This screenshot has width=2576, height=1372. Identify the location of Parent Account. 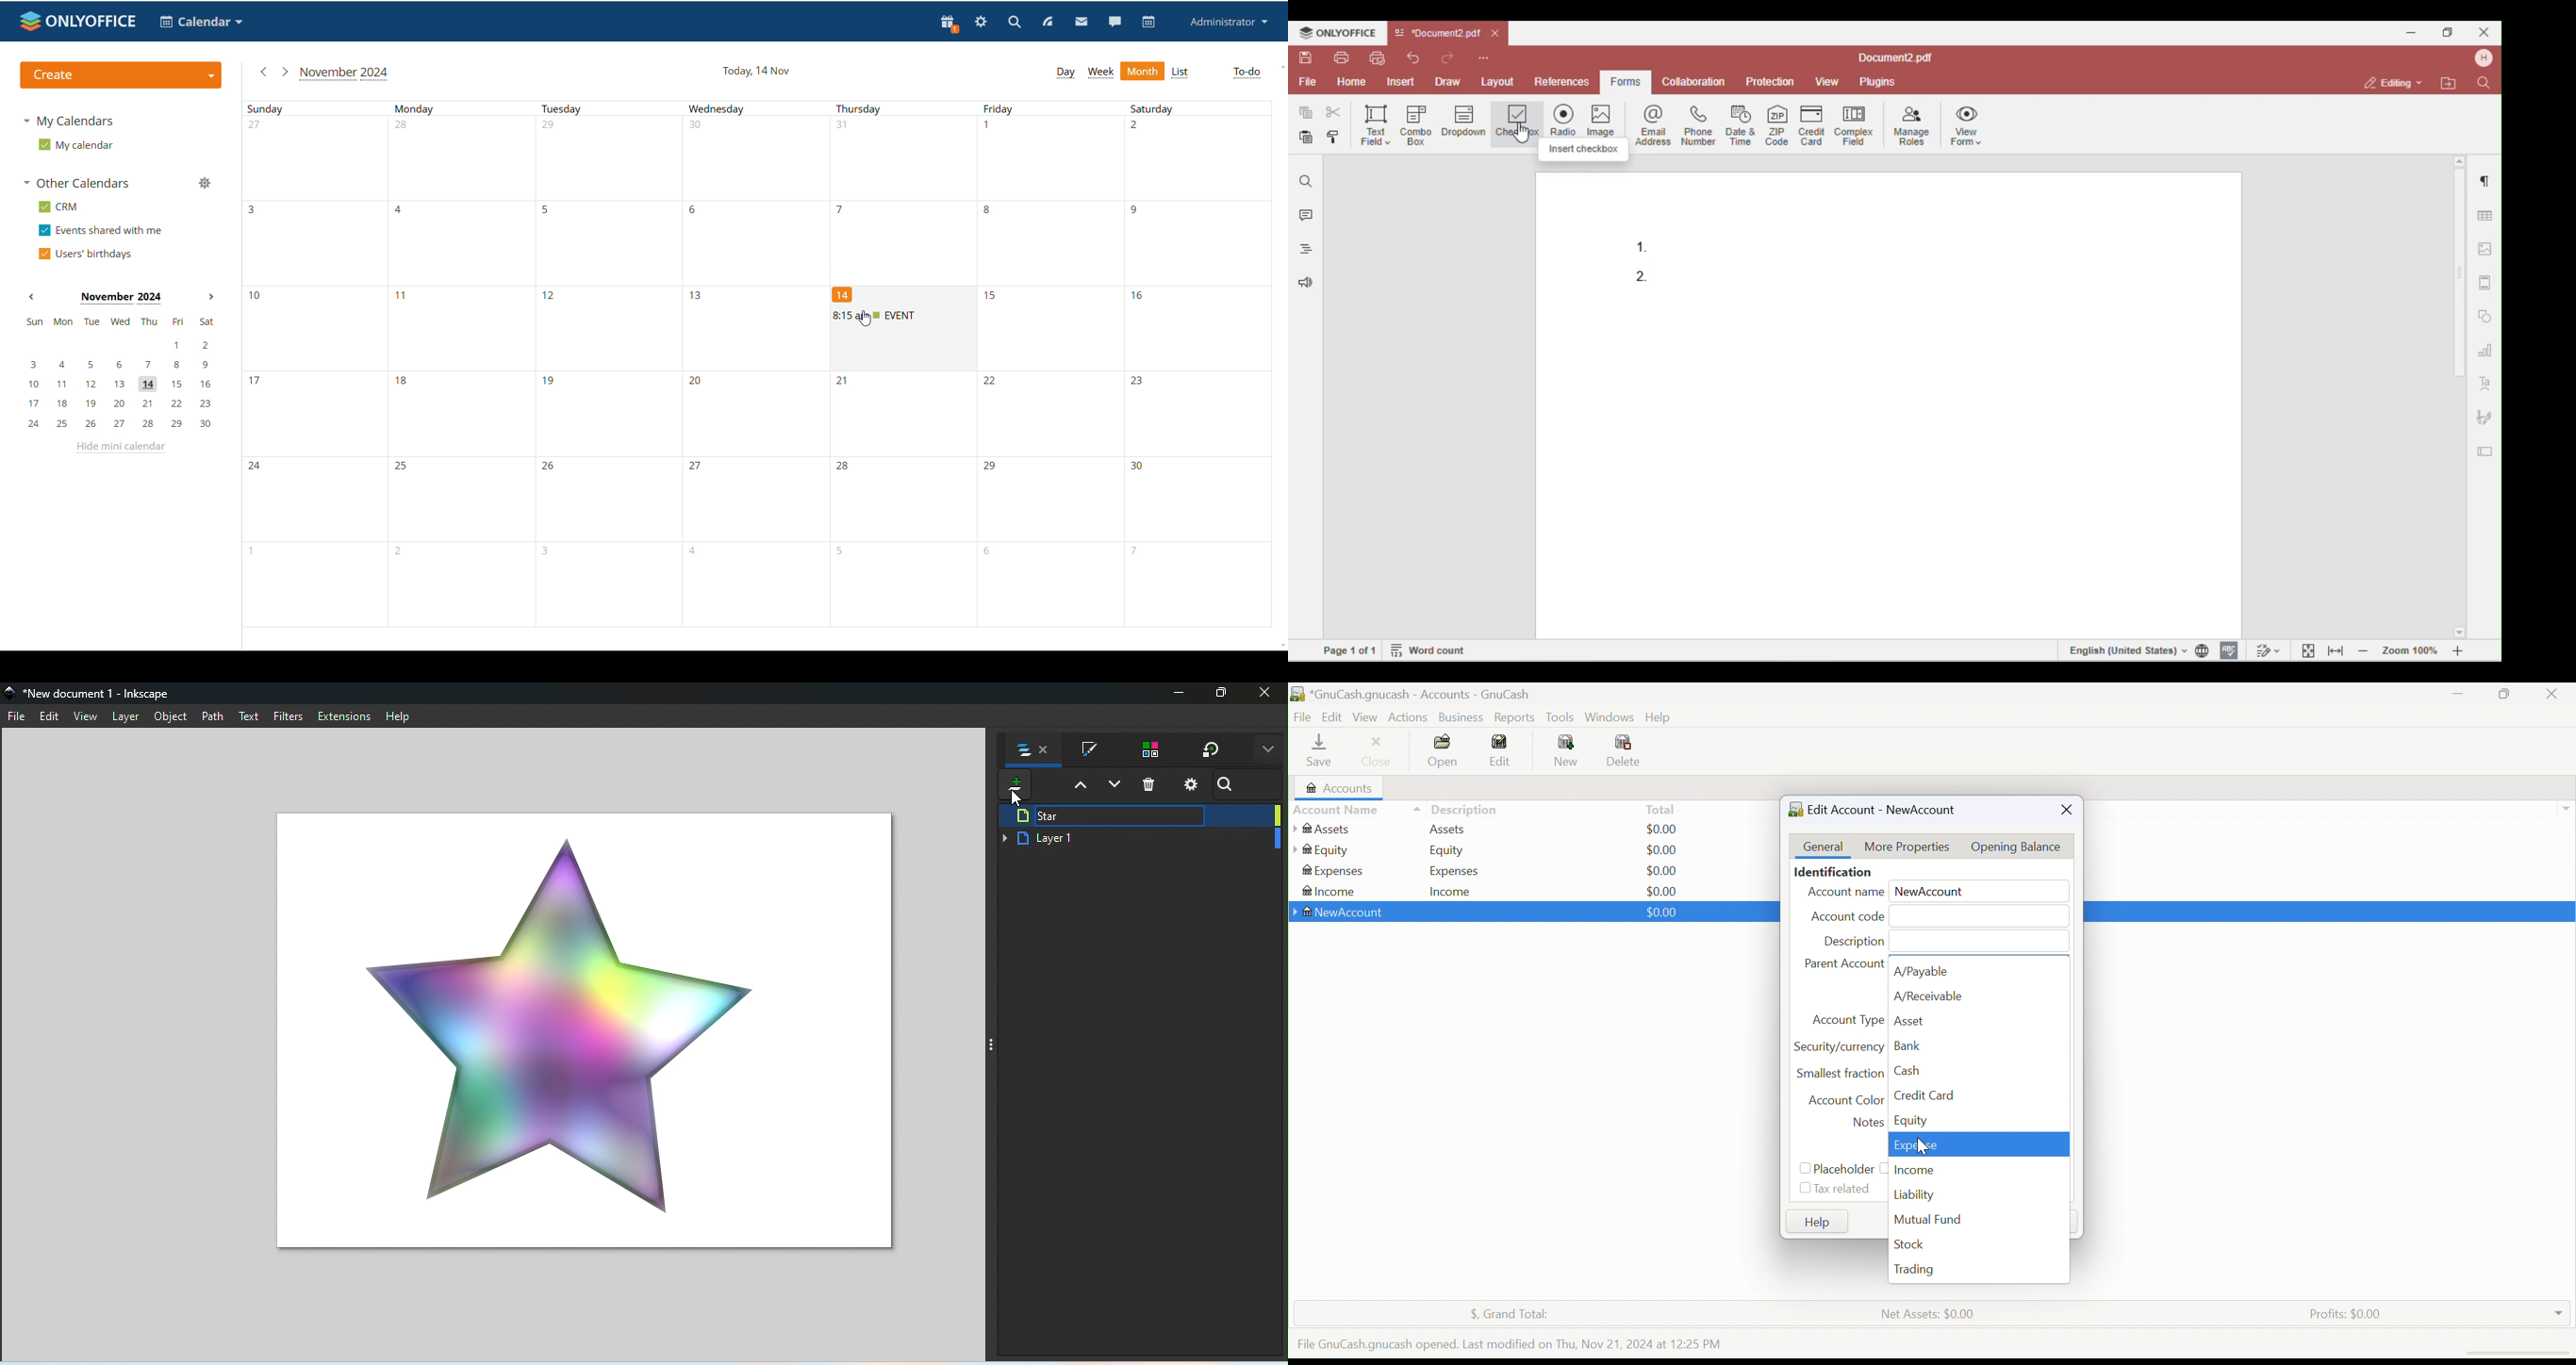
(1842, 965).